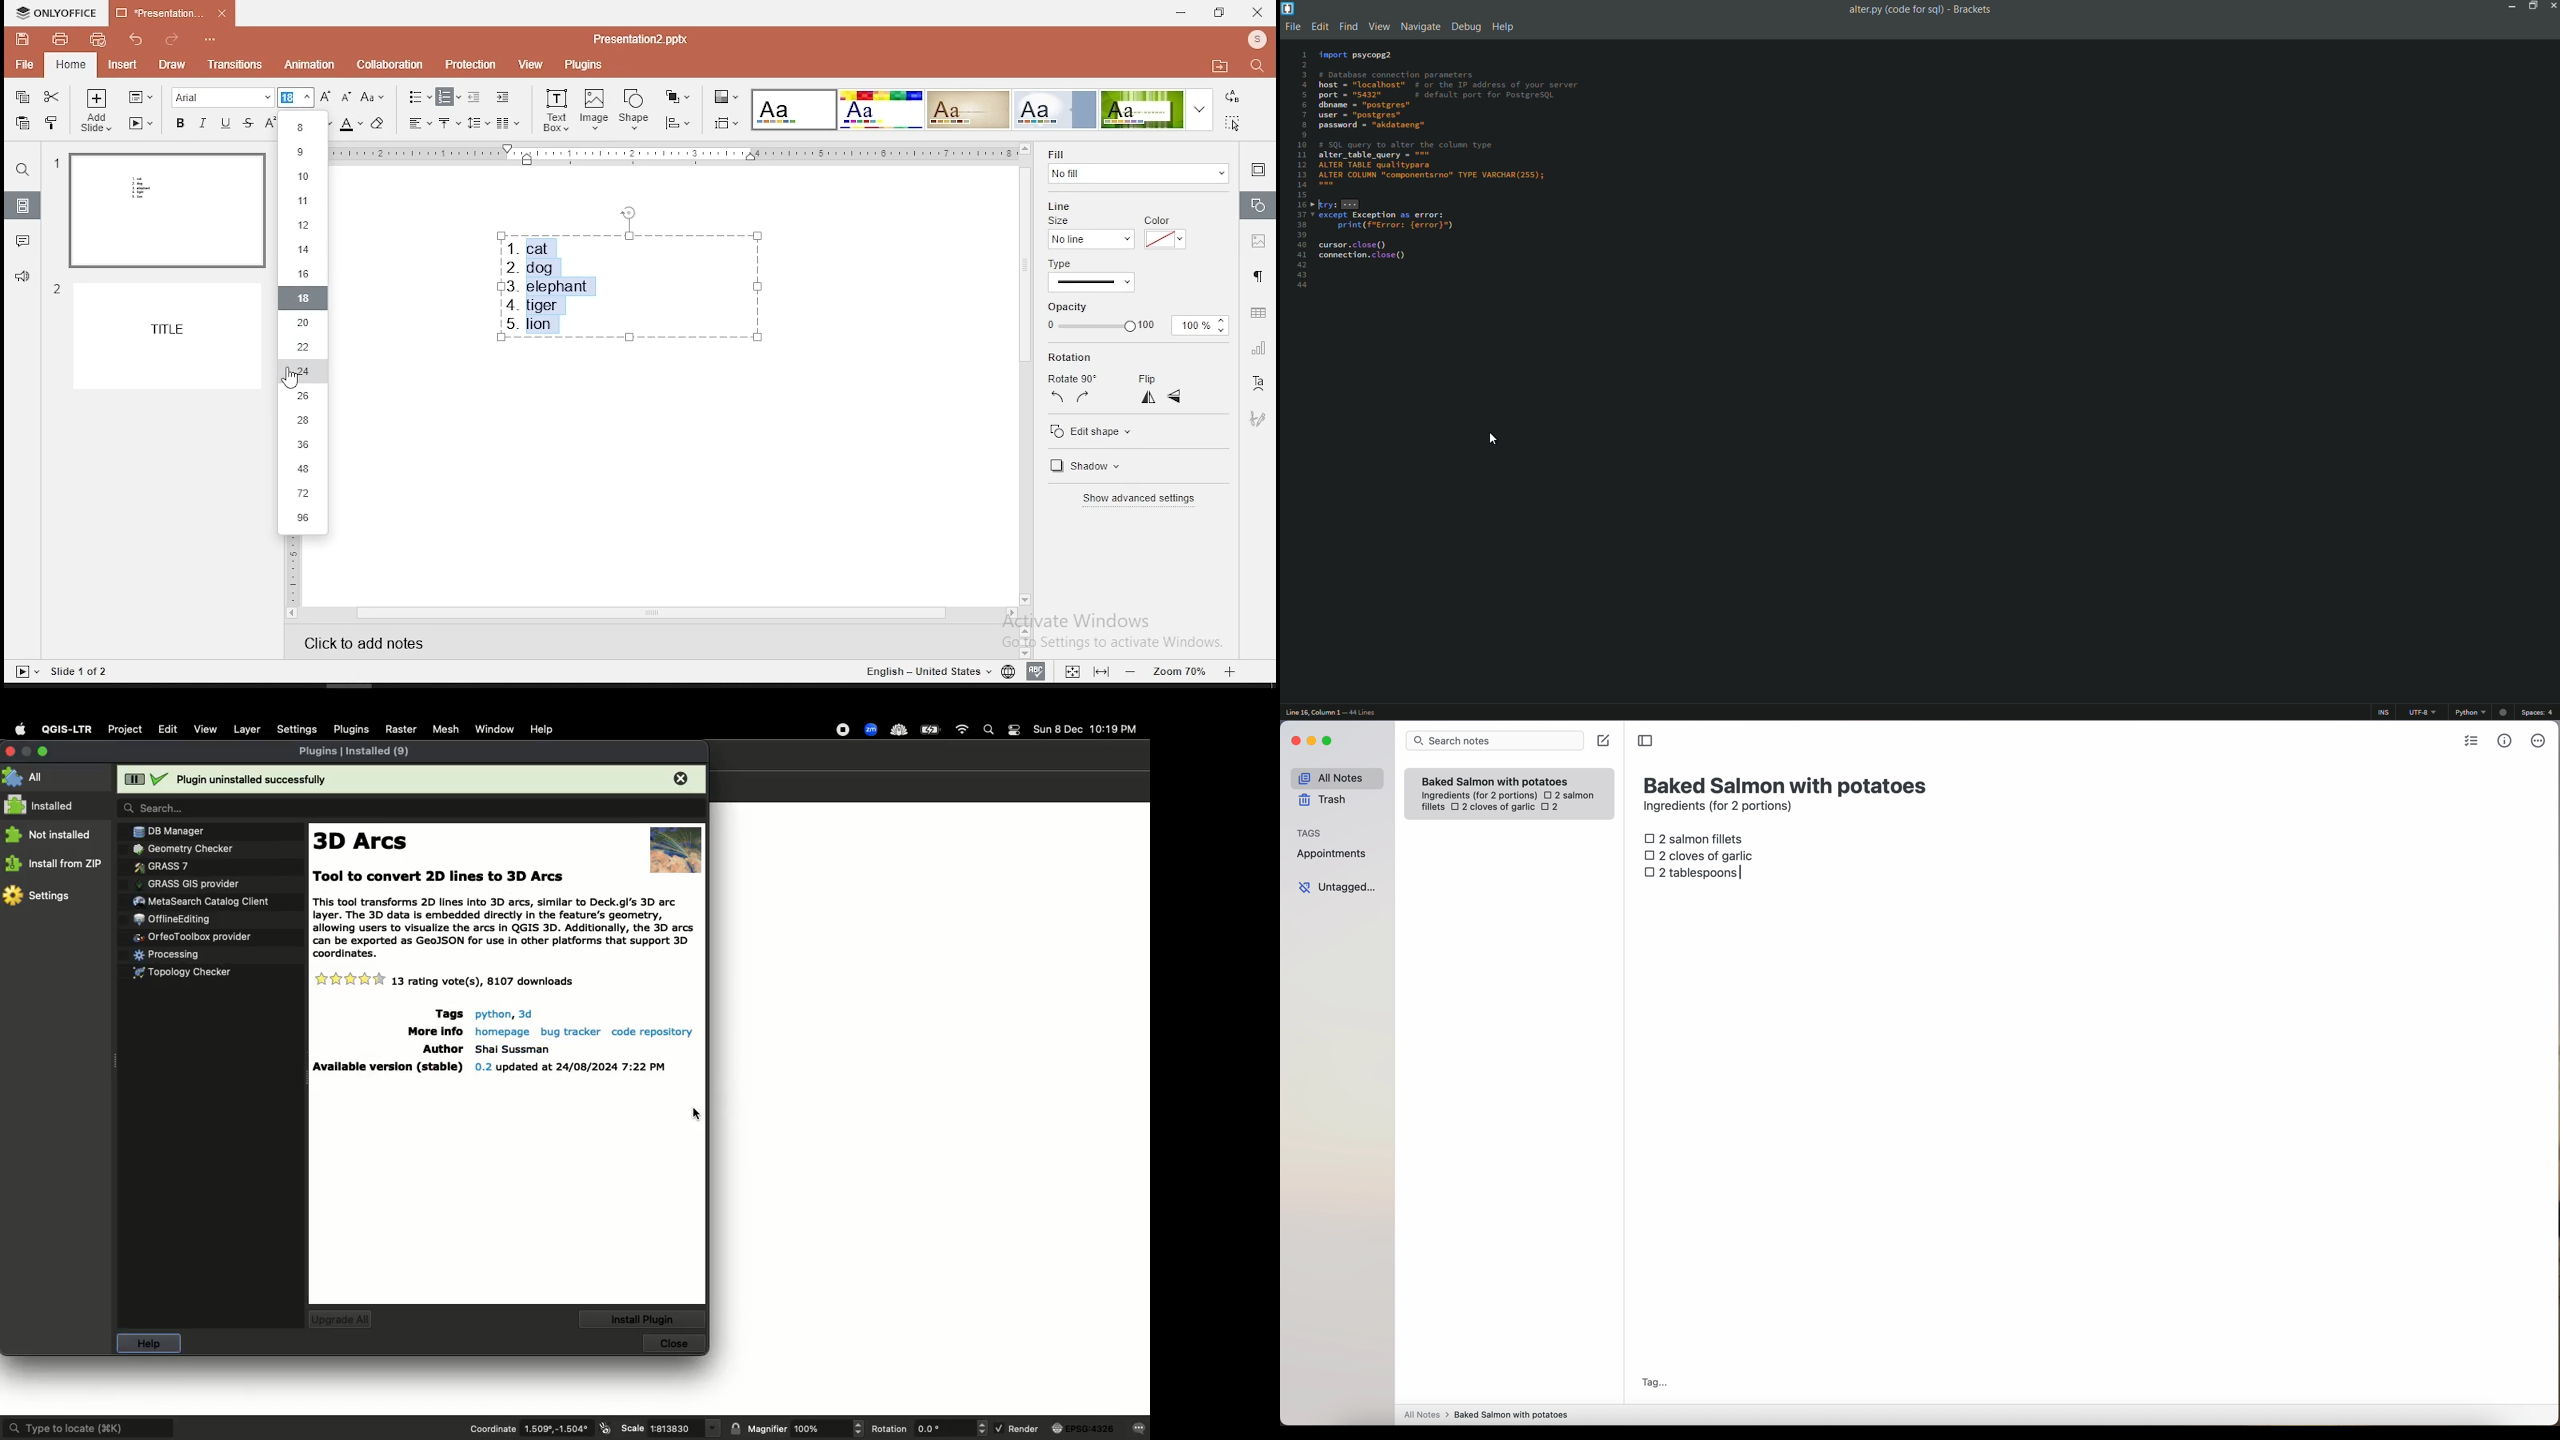  I want to click on opacity, so click(1137, 318).